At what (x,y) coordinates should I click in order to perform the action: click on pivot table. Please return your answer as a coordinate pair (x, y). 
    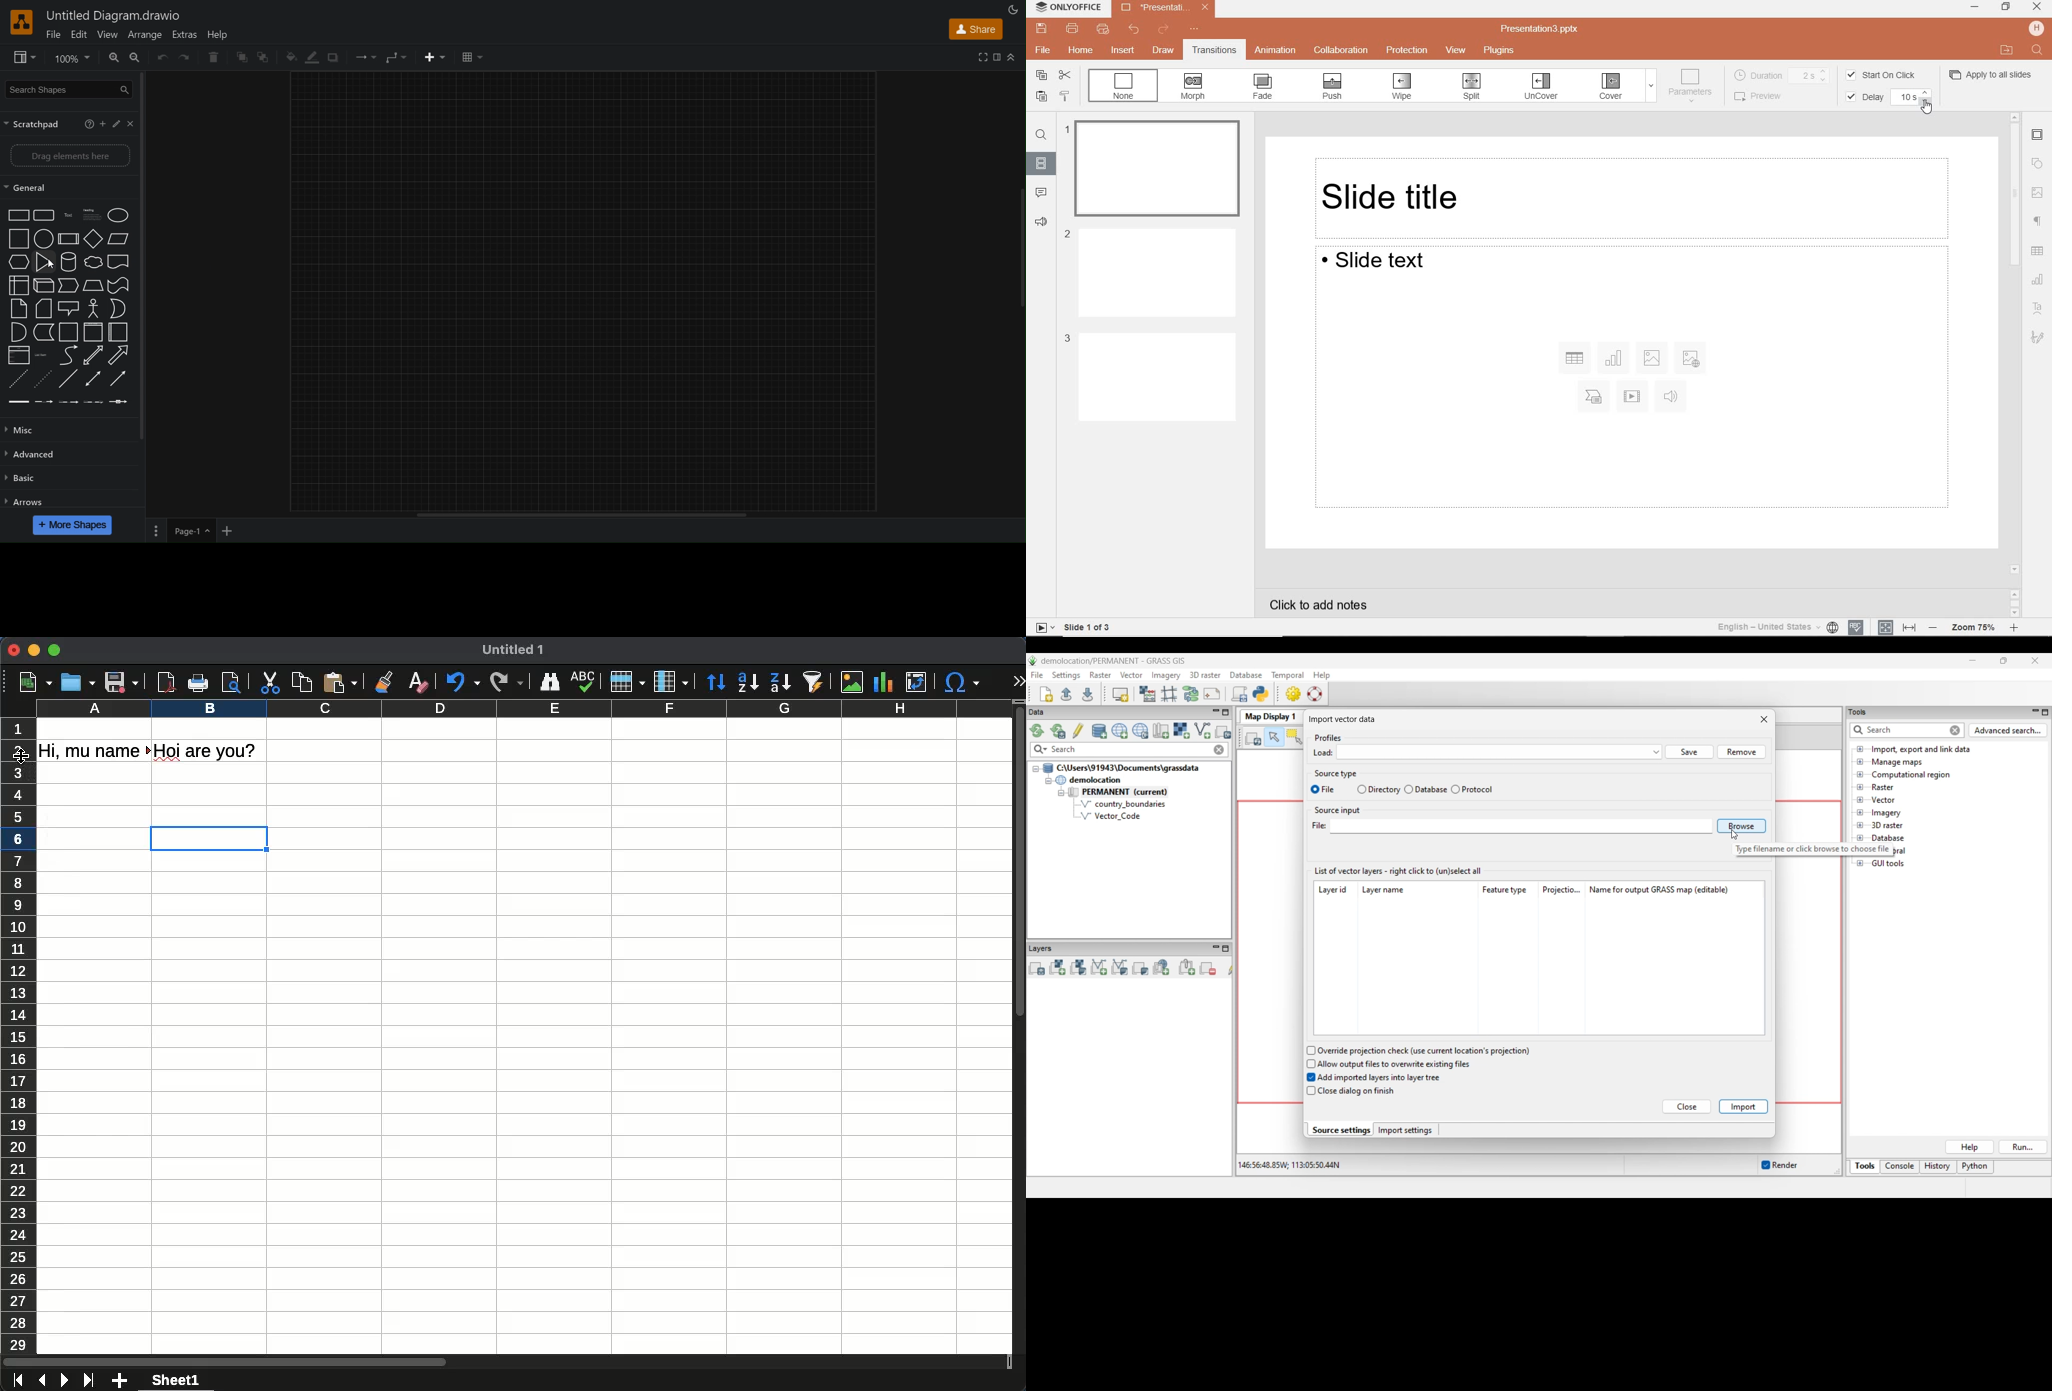
    Looking at the image, I should click on (917, 682).